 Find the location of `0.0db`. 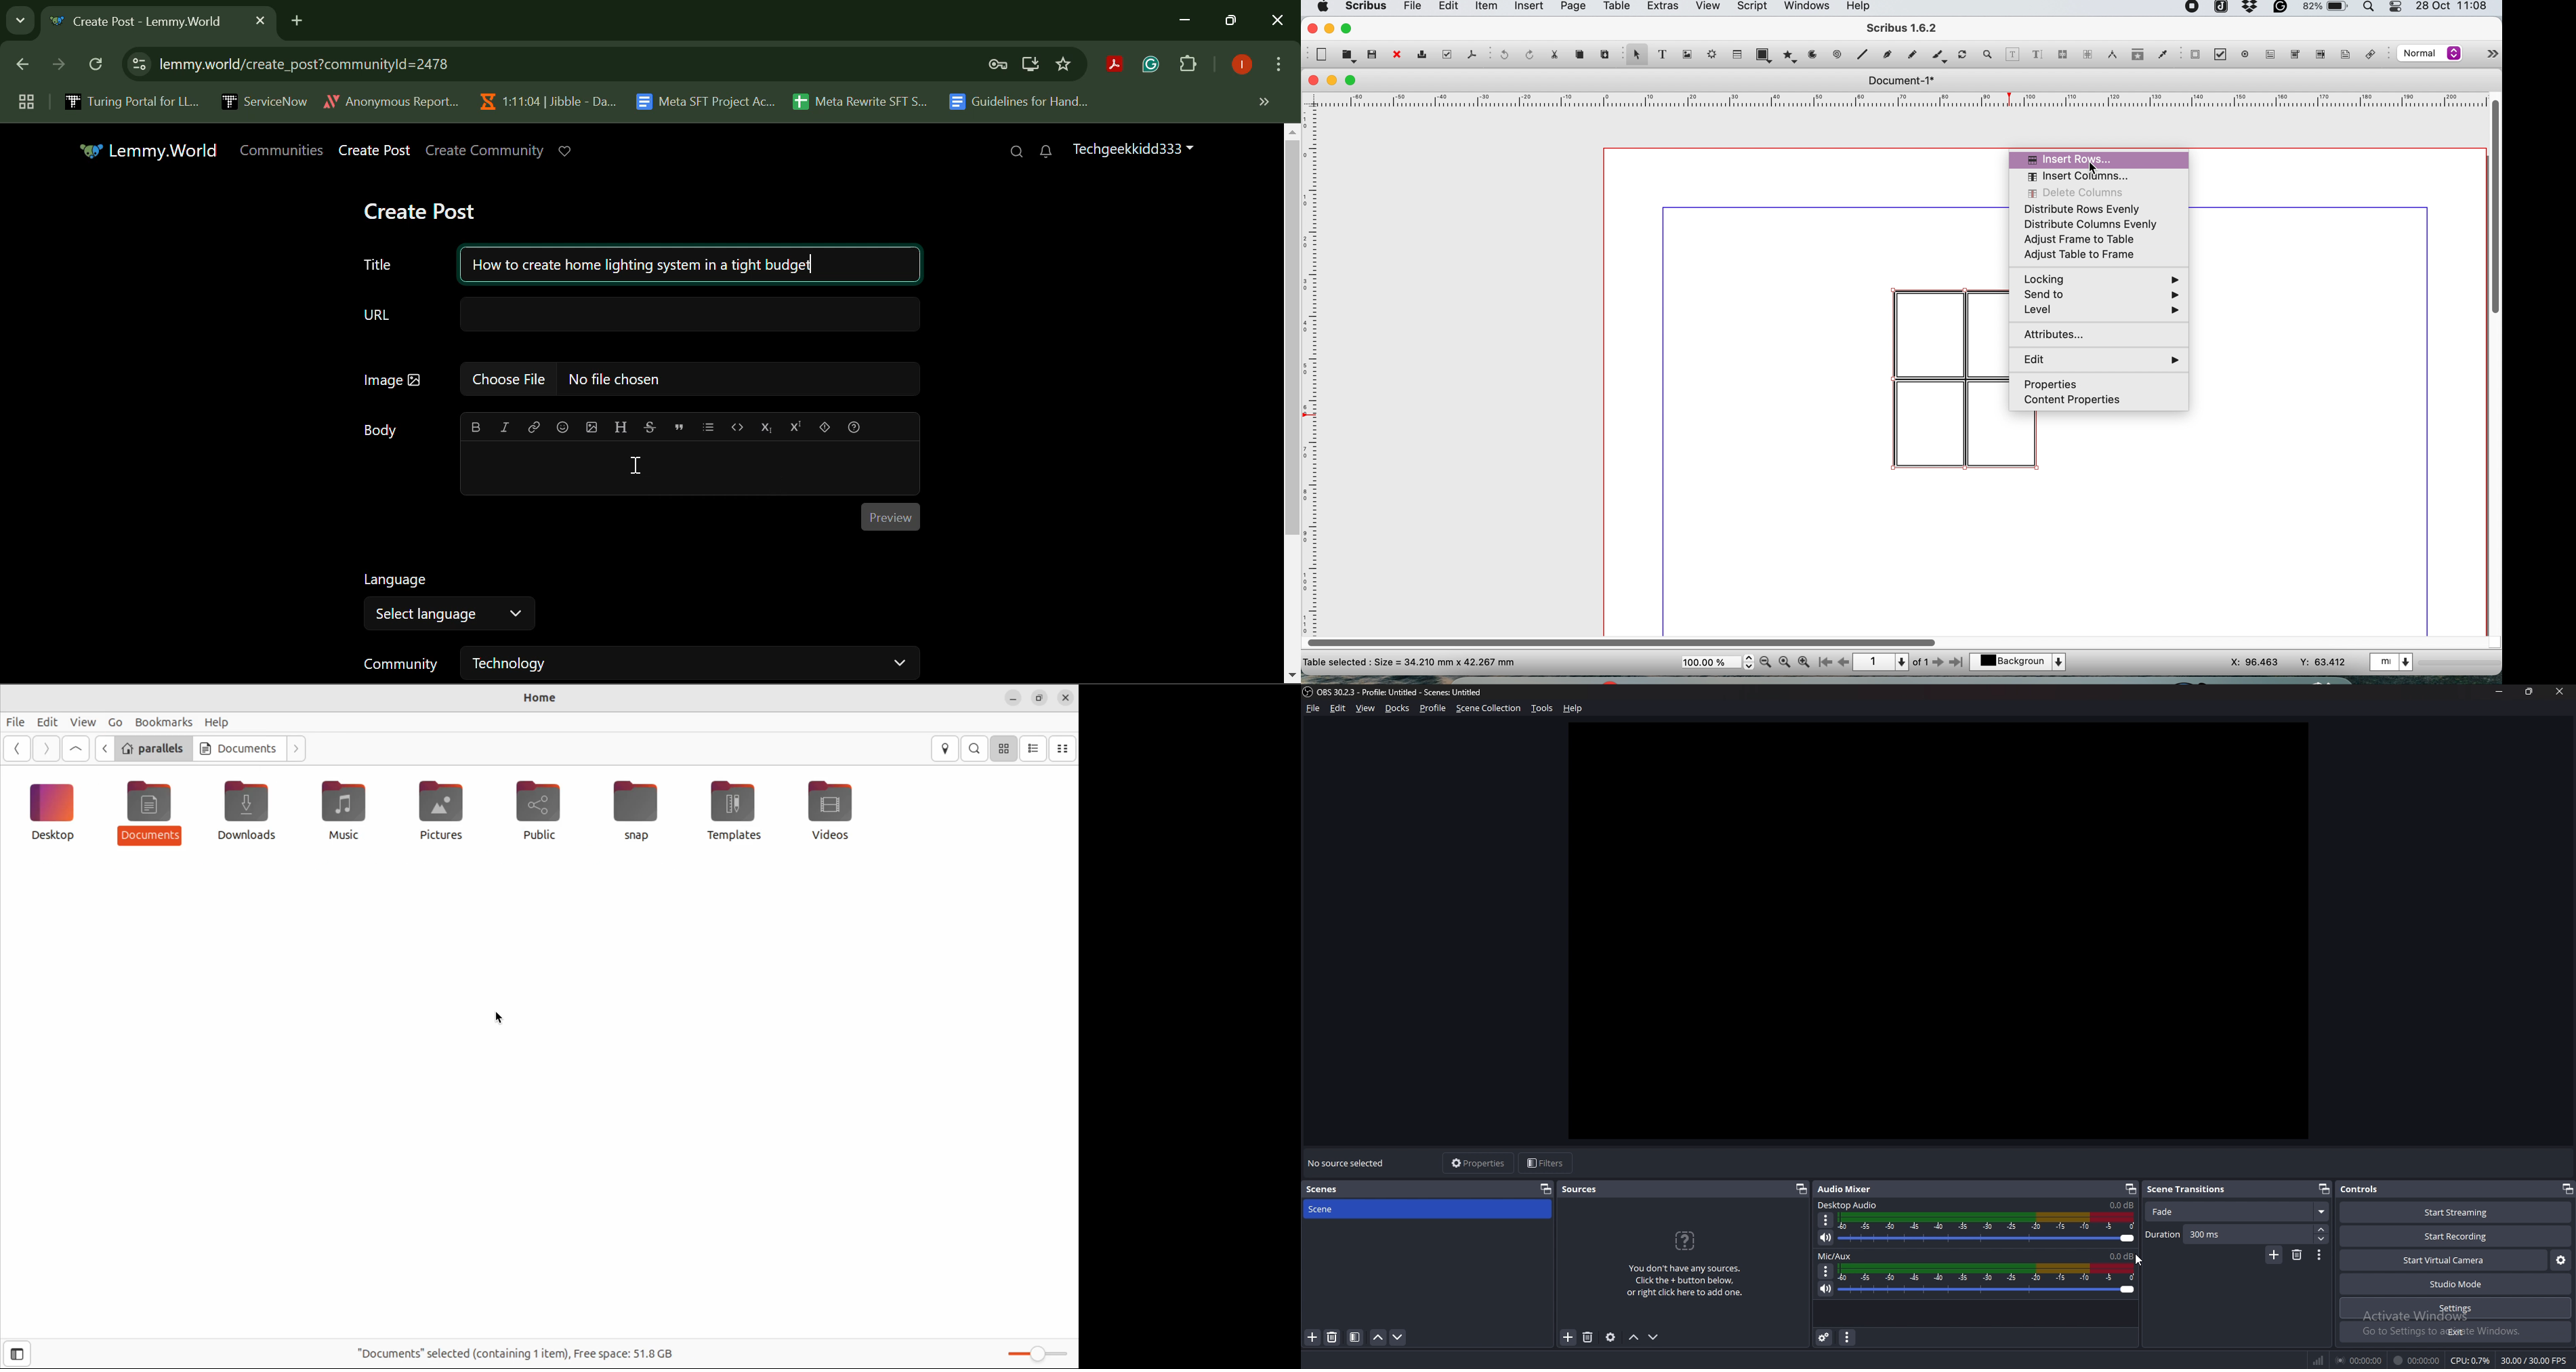

0.0db is located at coordinates (2121, 1255).